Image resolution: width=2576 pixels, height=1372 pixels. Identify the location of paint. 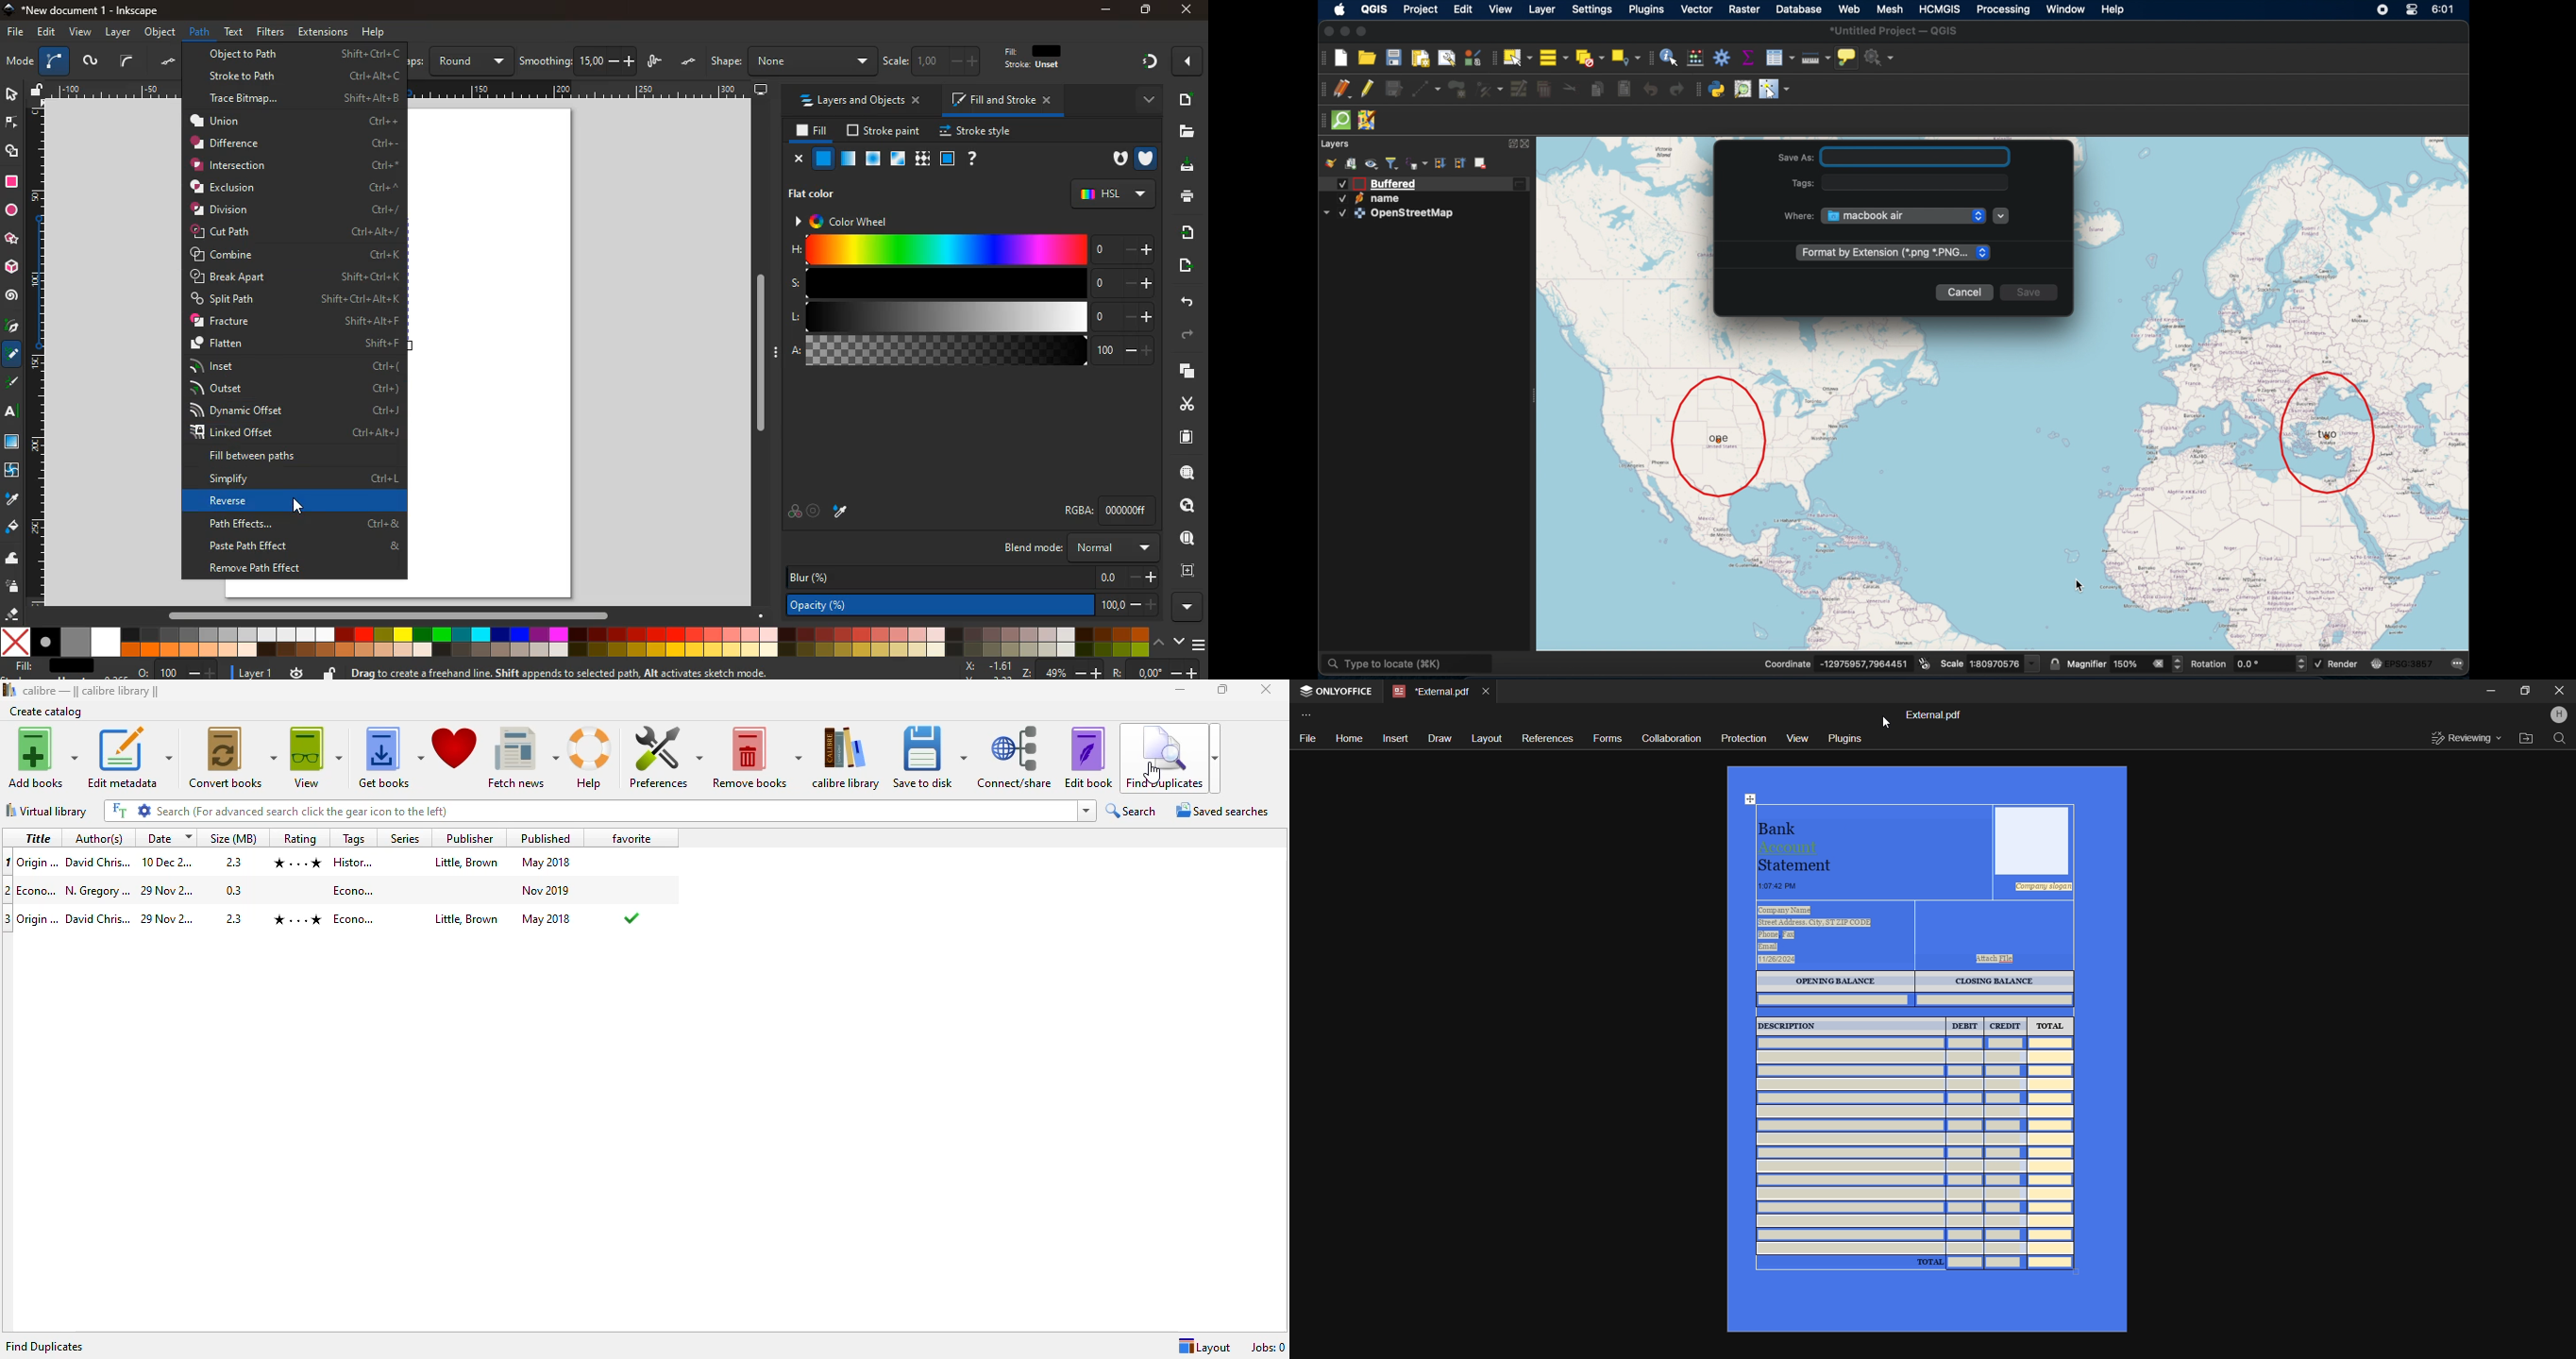
(842, 511).